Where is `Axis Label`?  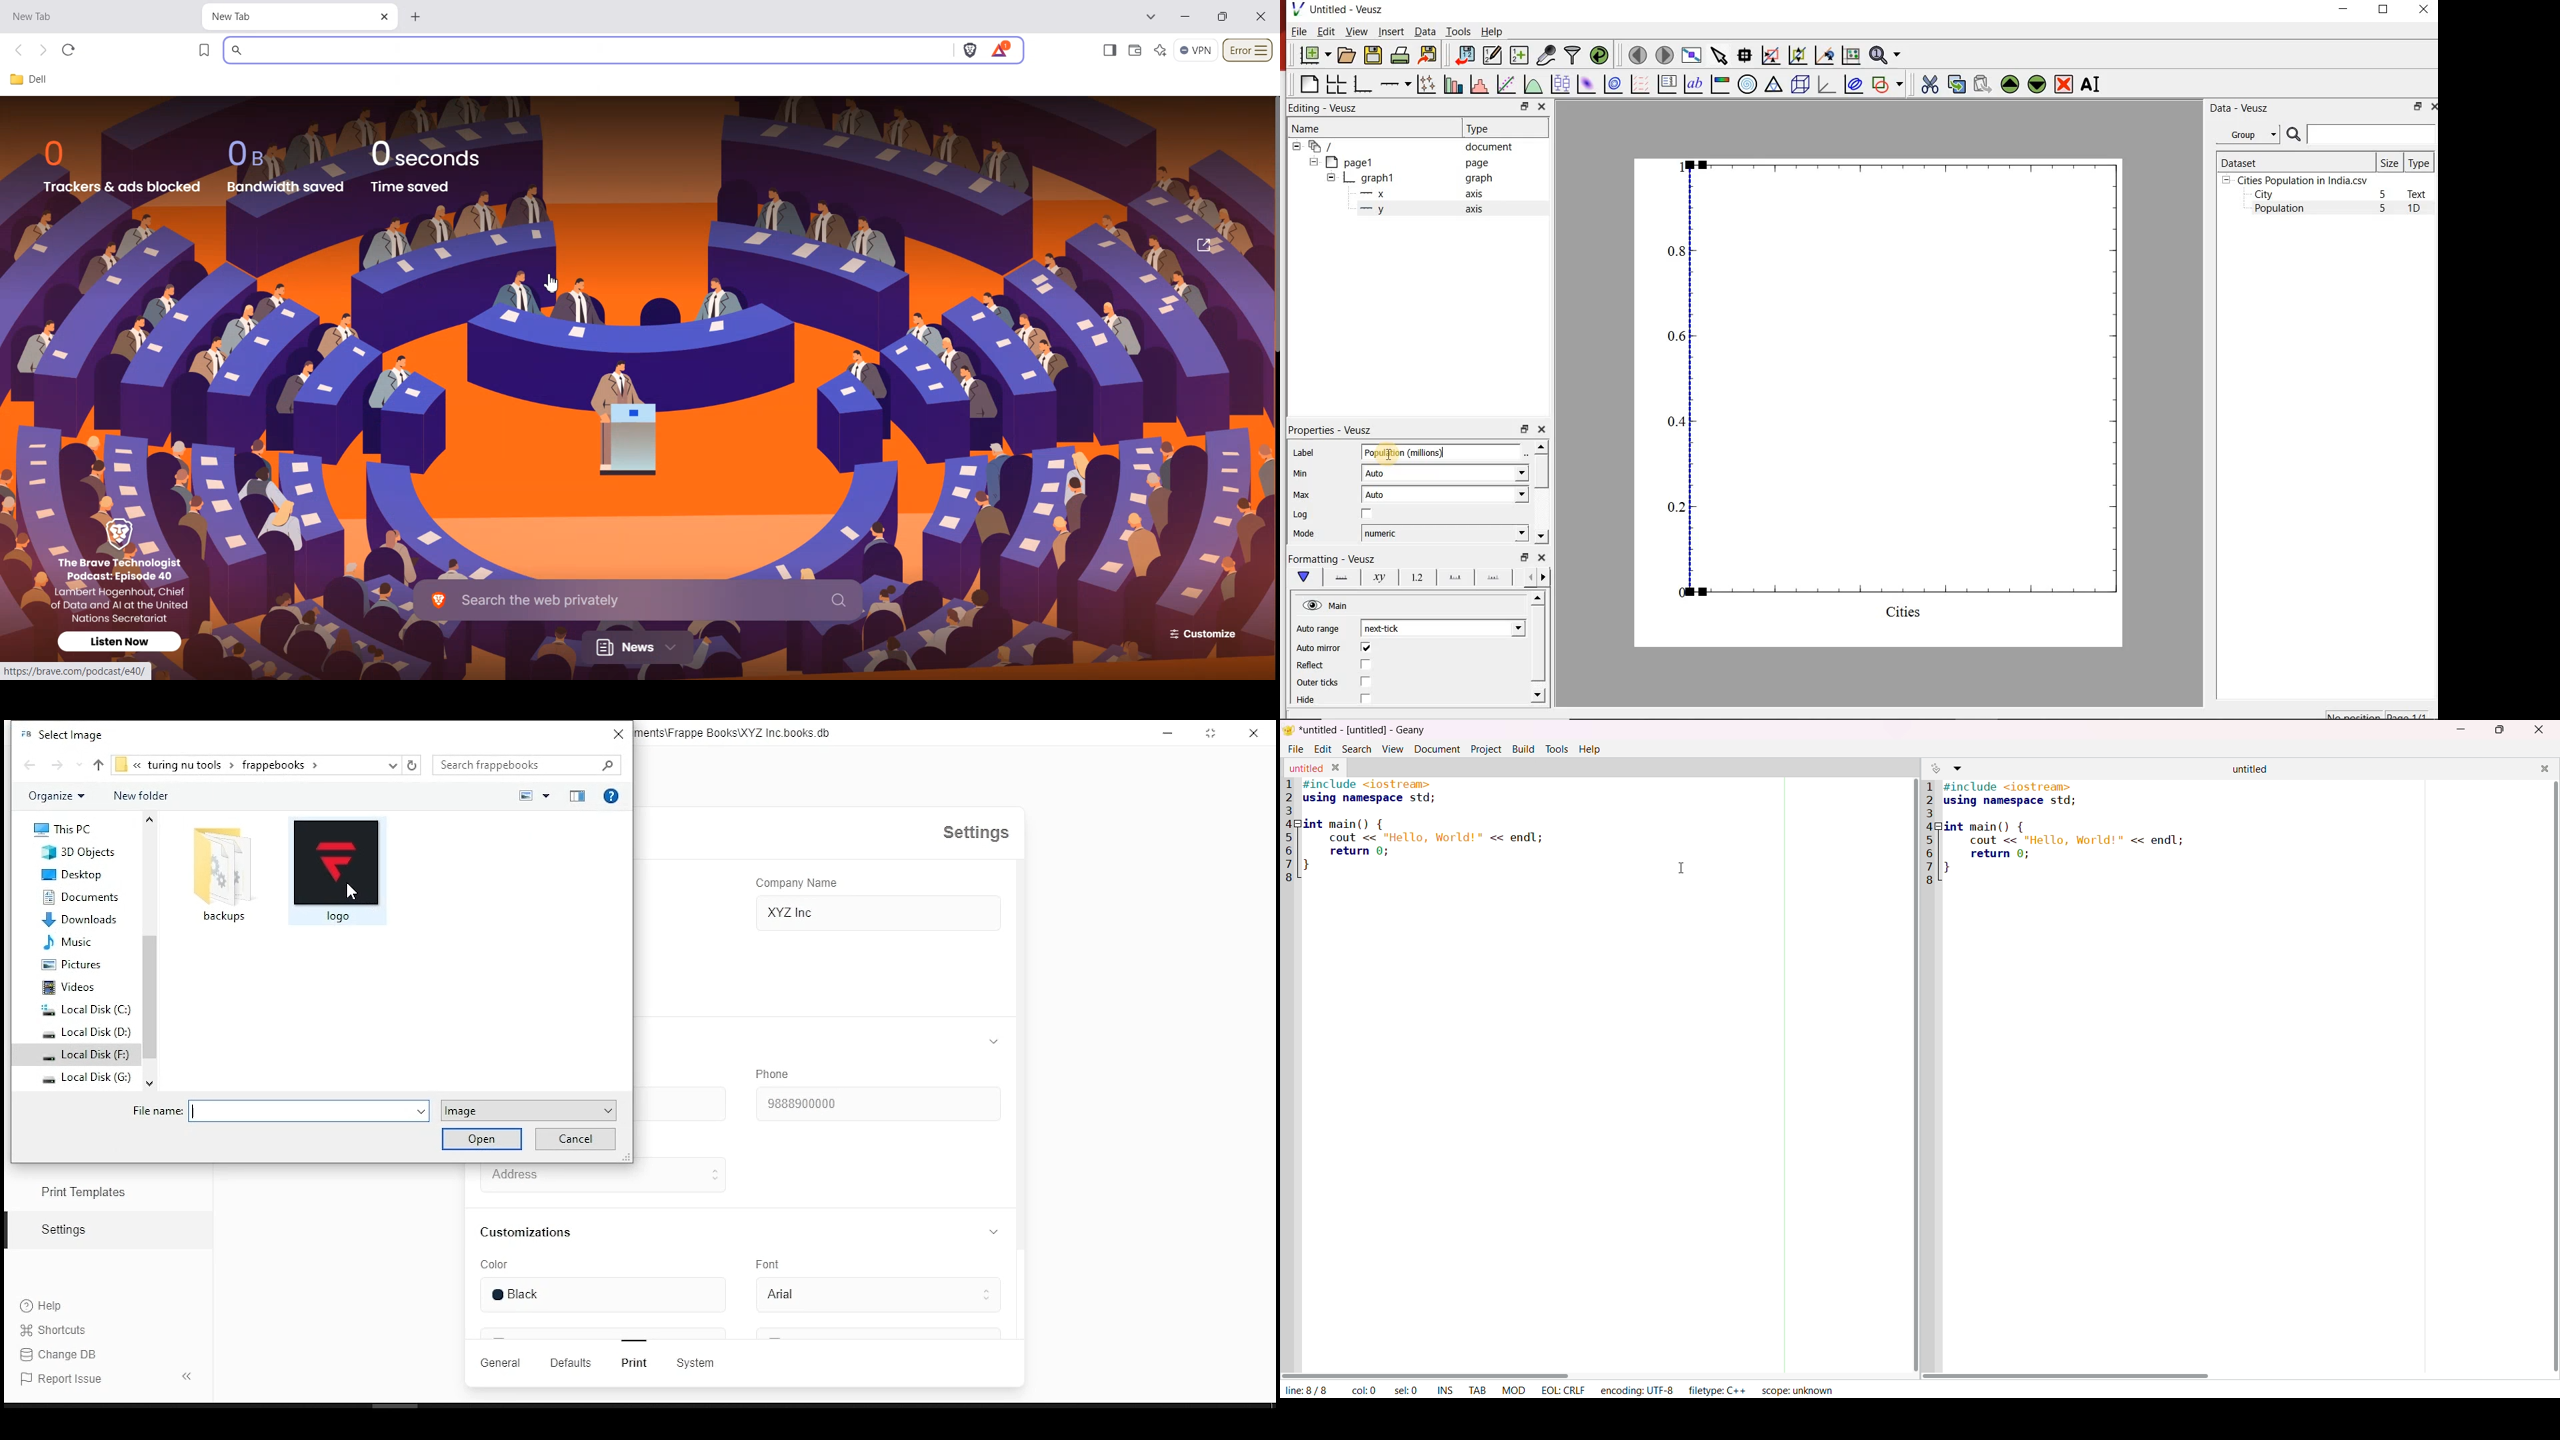
Axis Label is located at coordinates (1377, 580).